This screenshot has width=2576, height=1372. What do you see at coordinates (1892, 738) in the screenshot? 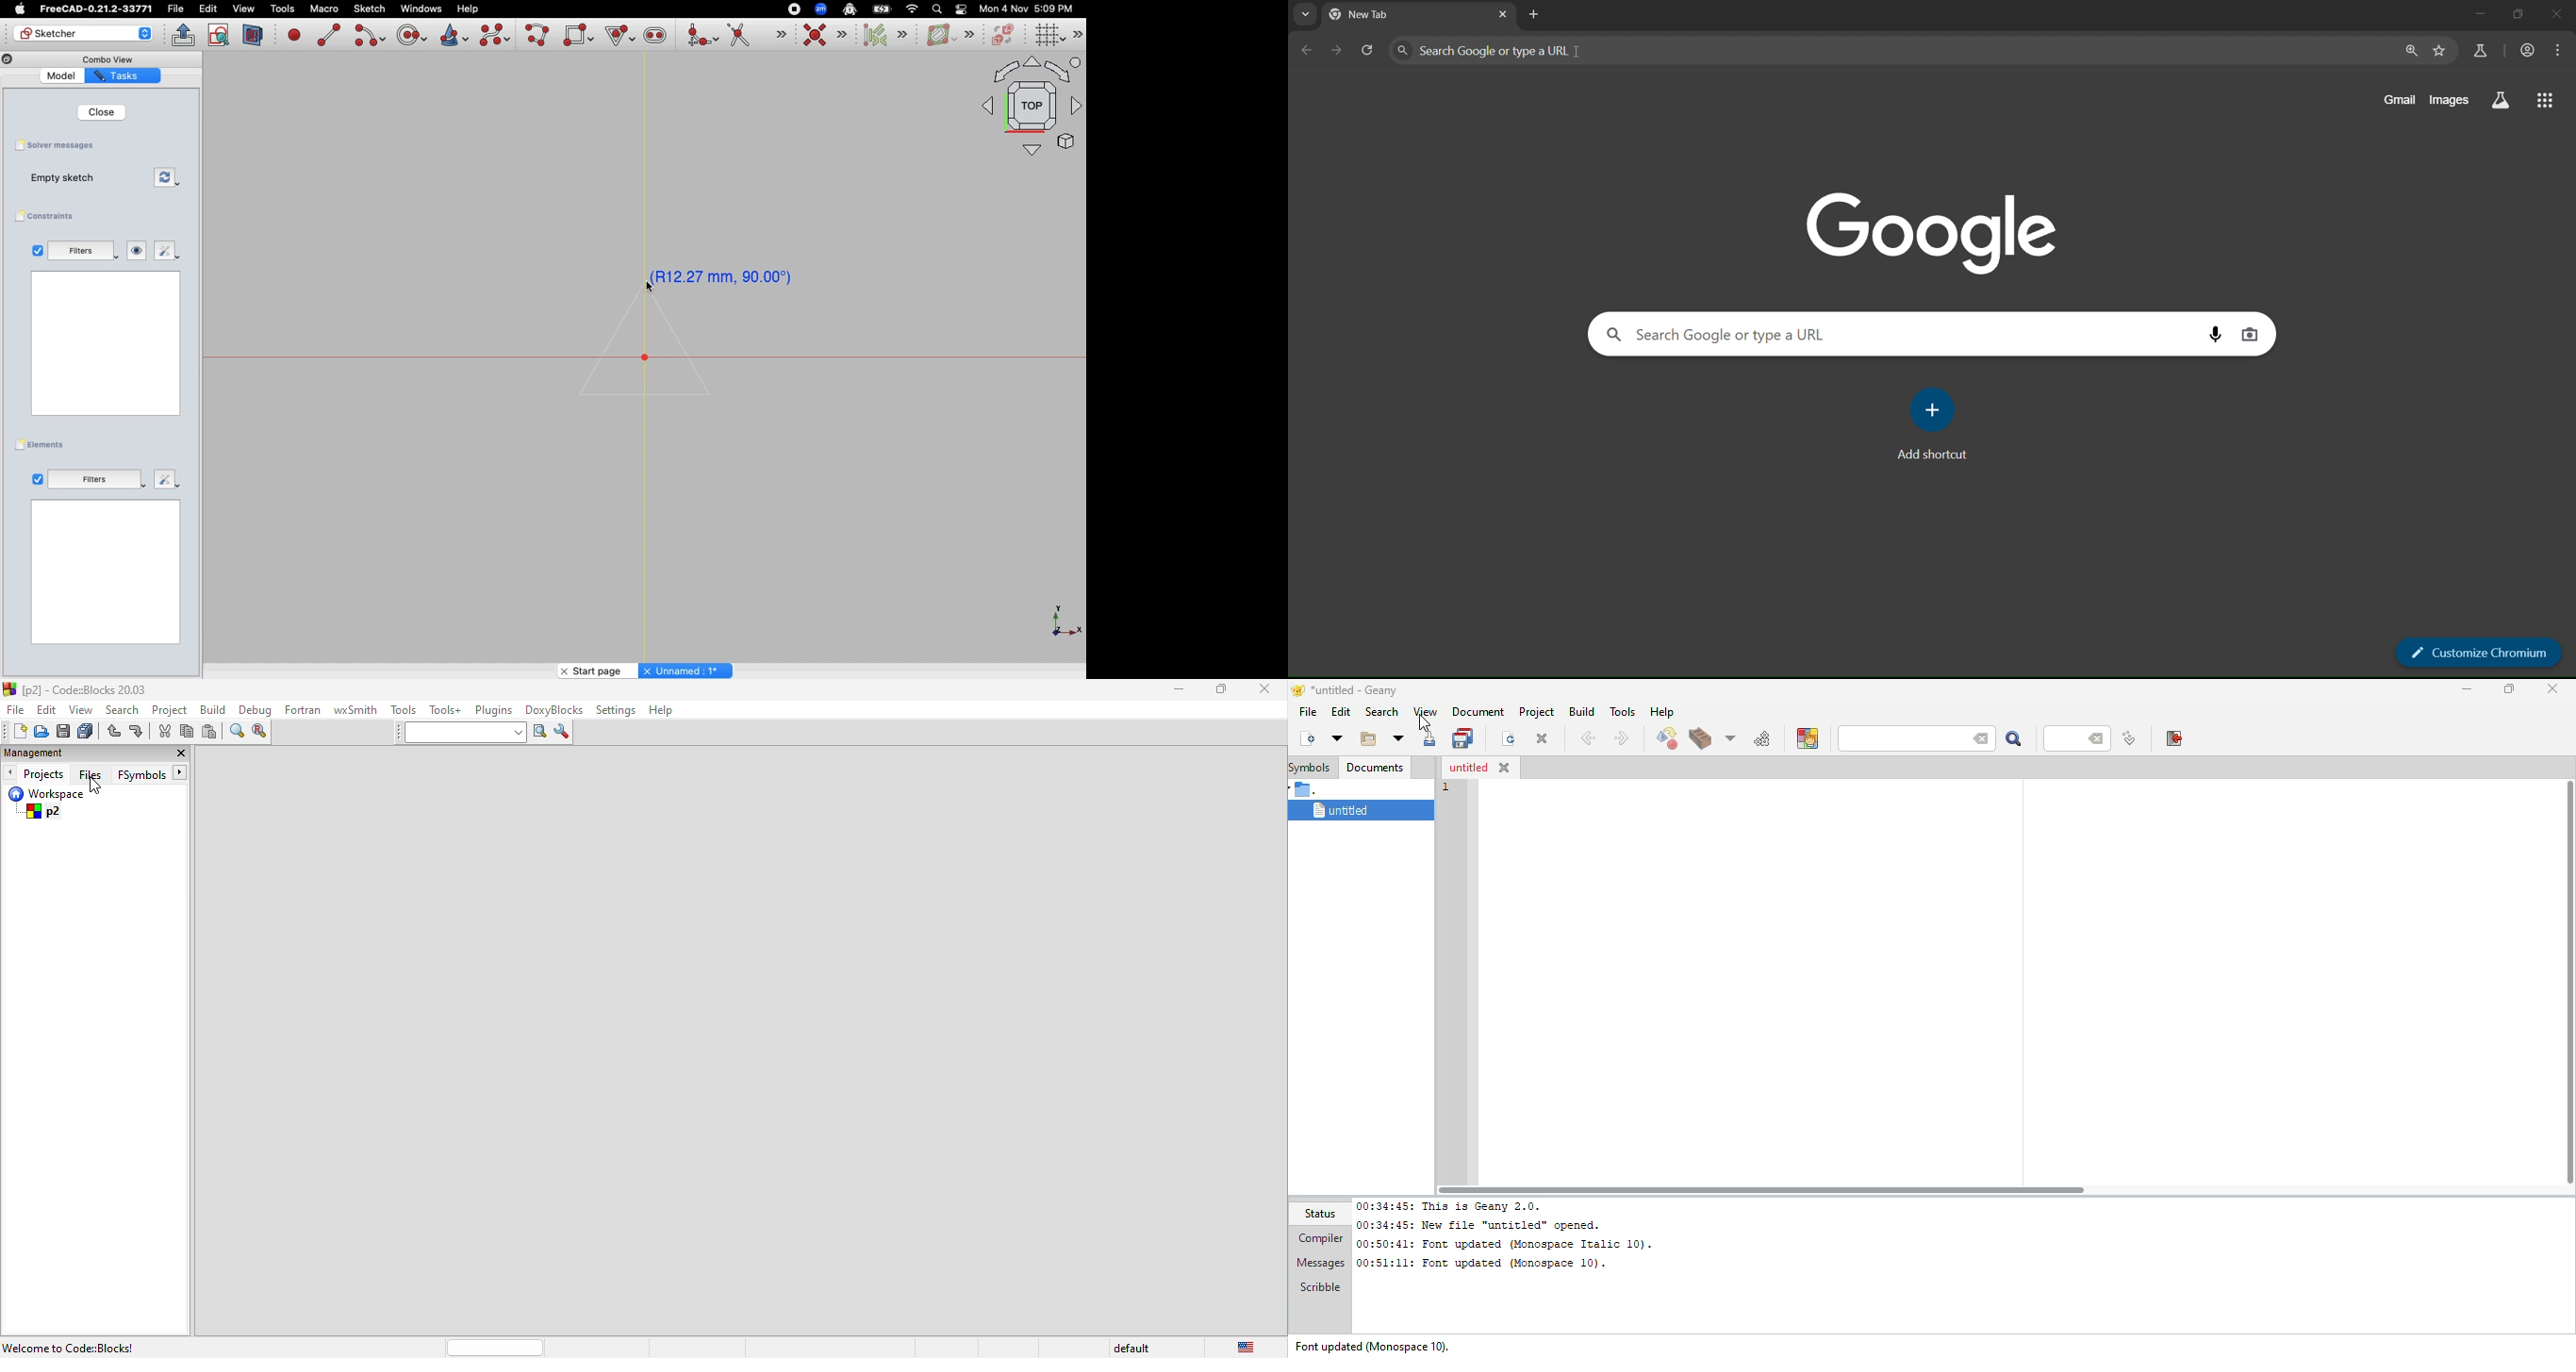
I see `search` at bounding box center [1892, 738].